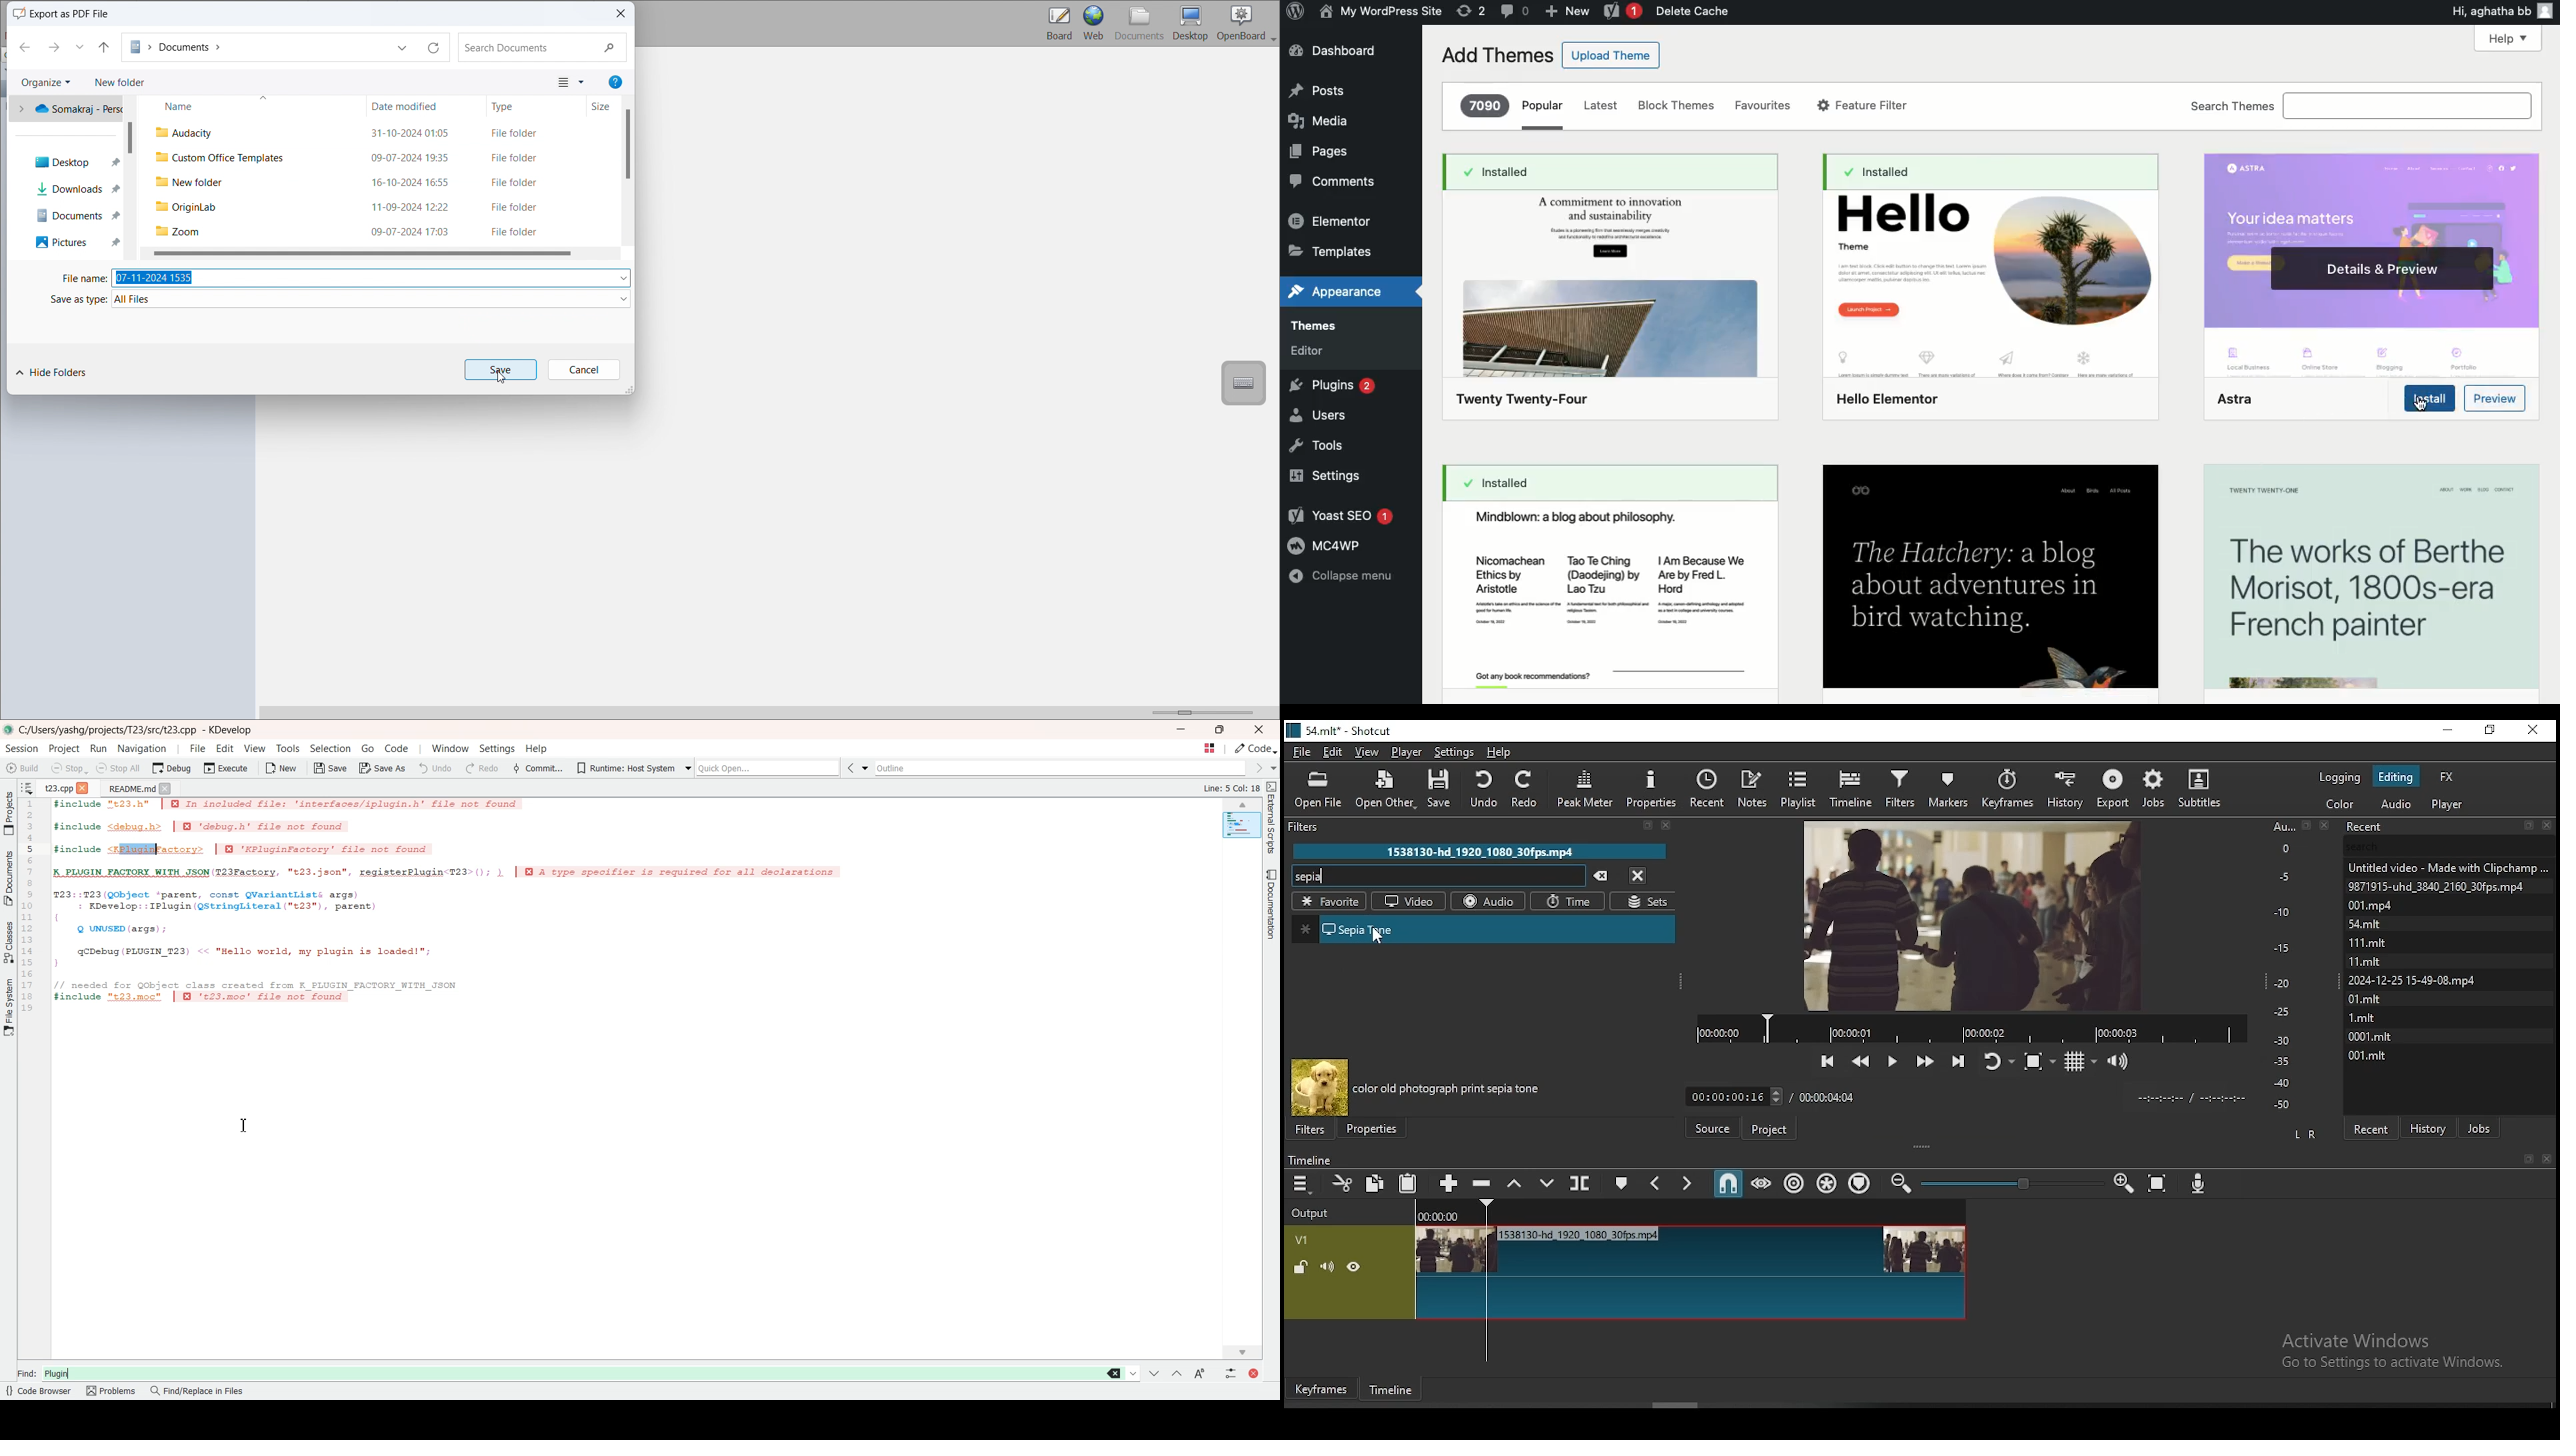 This screenshot has width=2576, height=1456. What do you see at coordinates (2161, 1185) in the screenshot?
I see `zoom timeline to fit` at bounding box center [2161, 1185].